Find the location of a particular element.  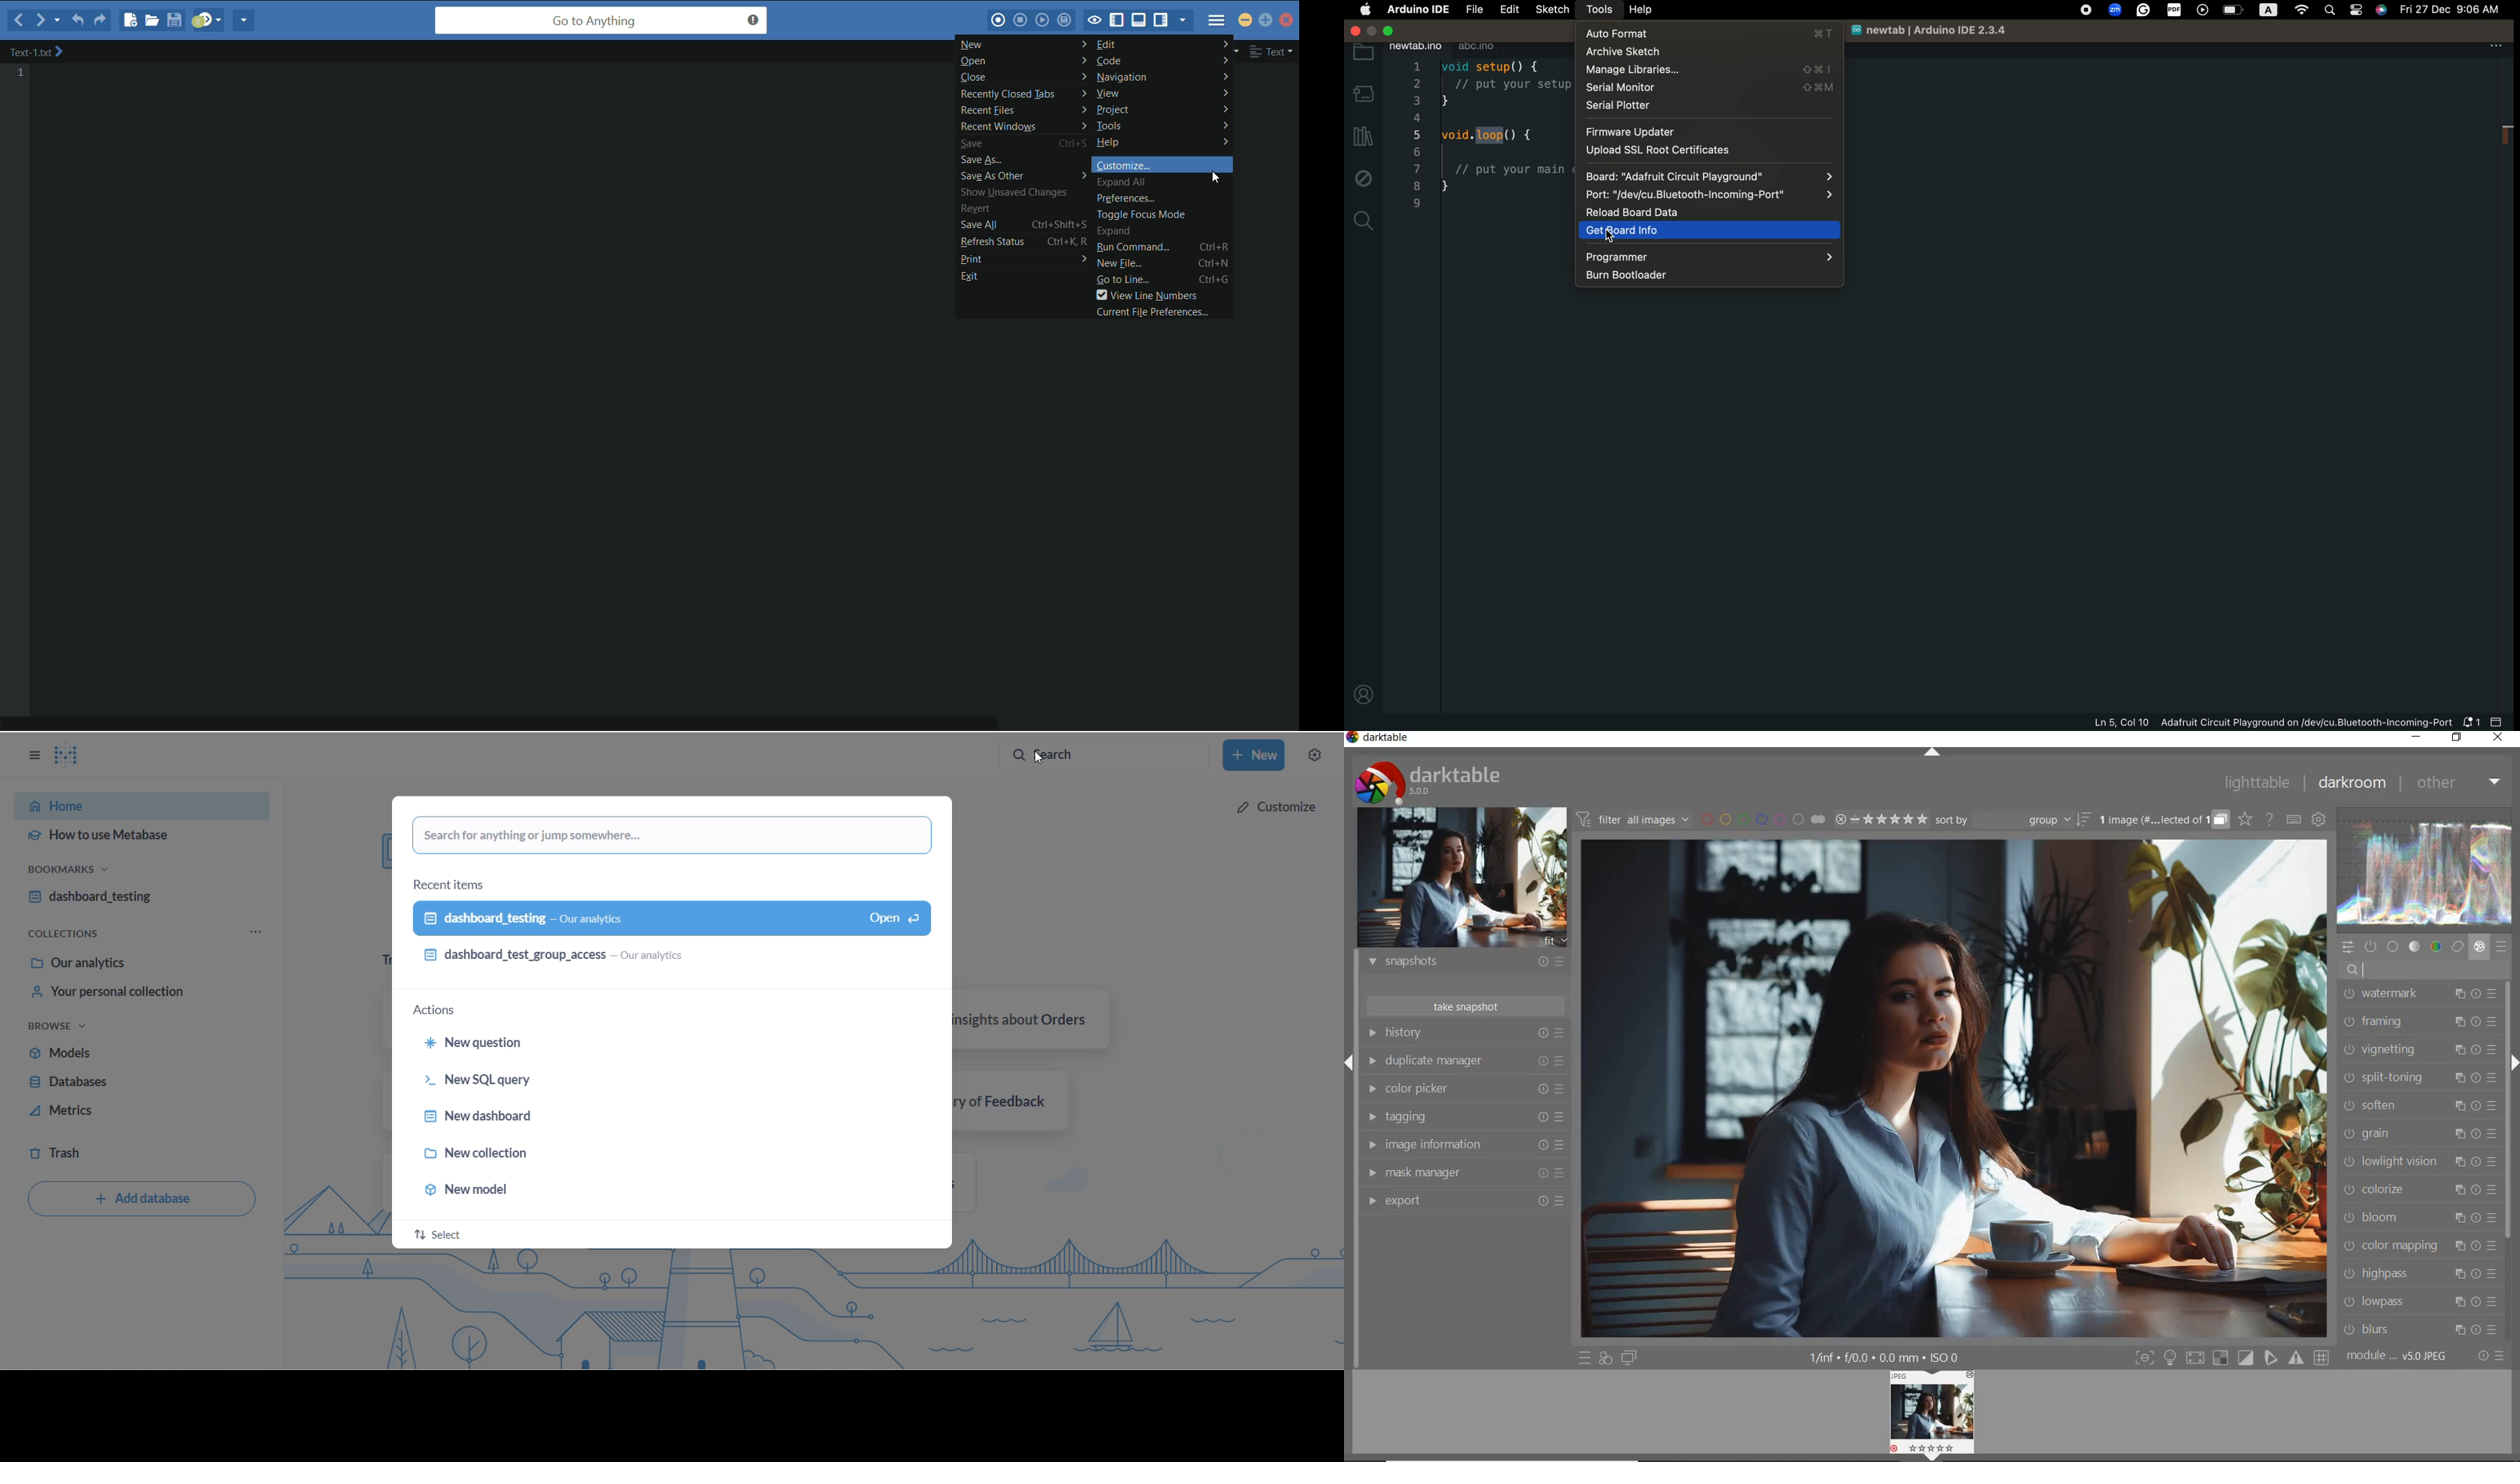

colorize is located at coordinates (2418, 1190).